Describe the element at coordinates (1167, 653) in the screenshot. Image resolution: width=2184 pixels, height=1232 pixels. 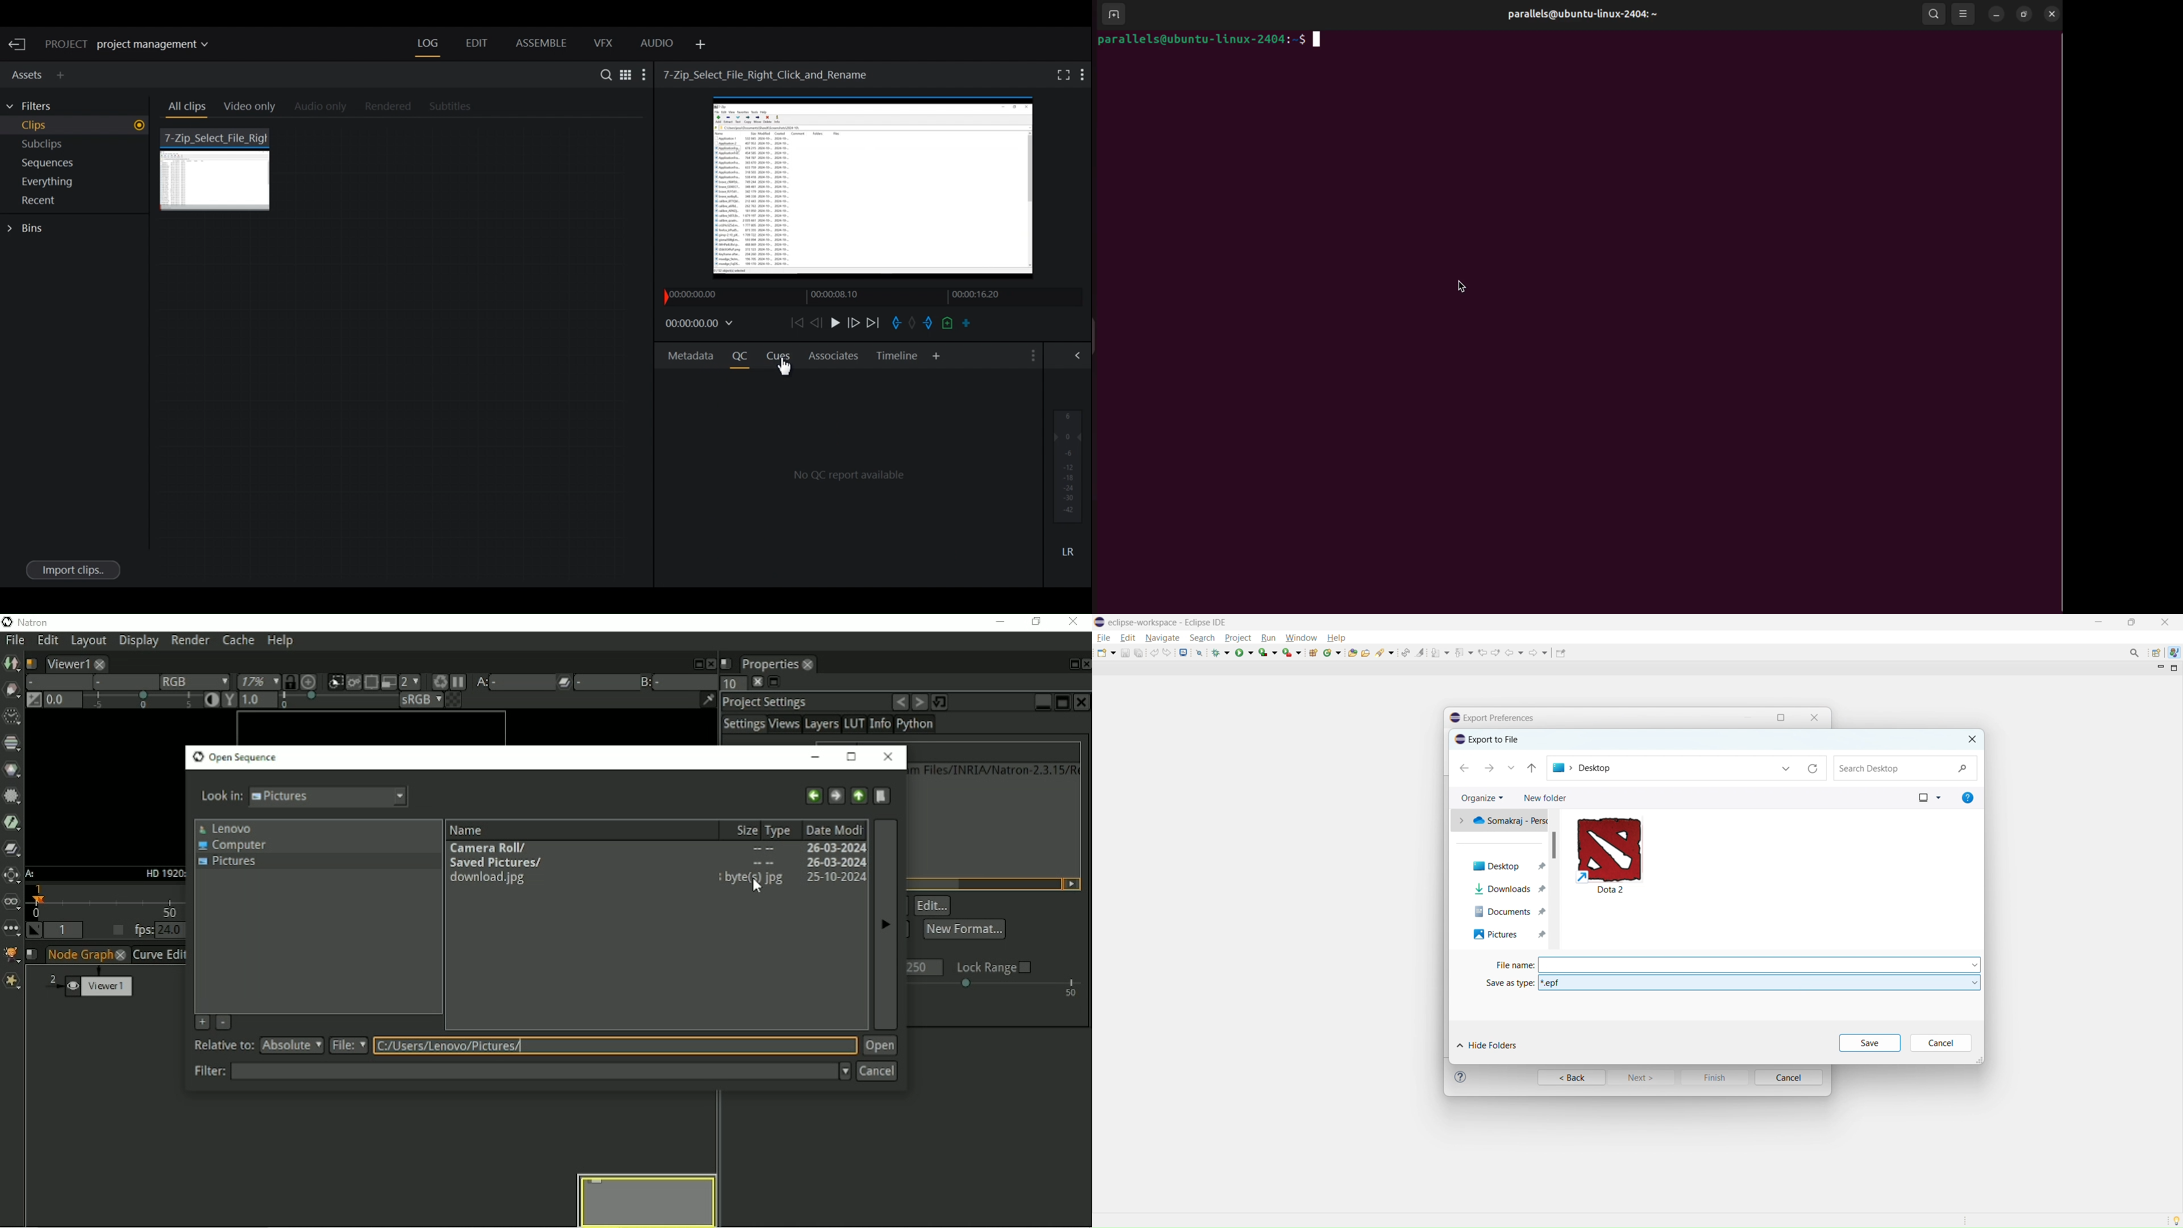
I see `redo` at that location.